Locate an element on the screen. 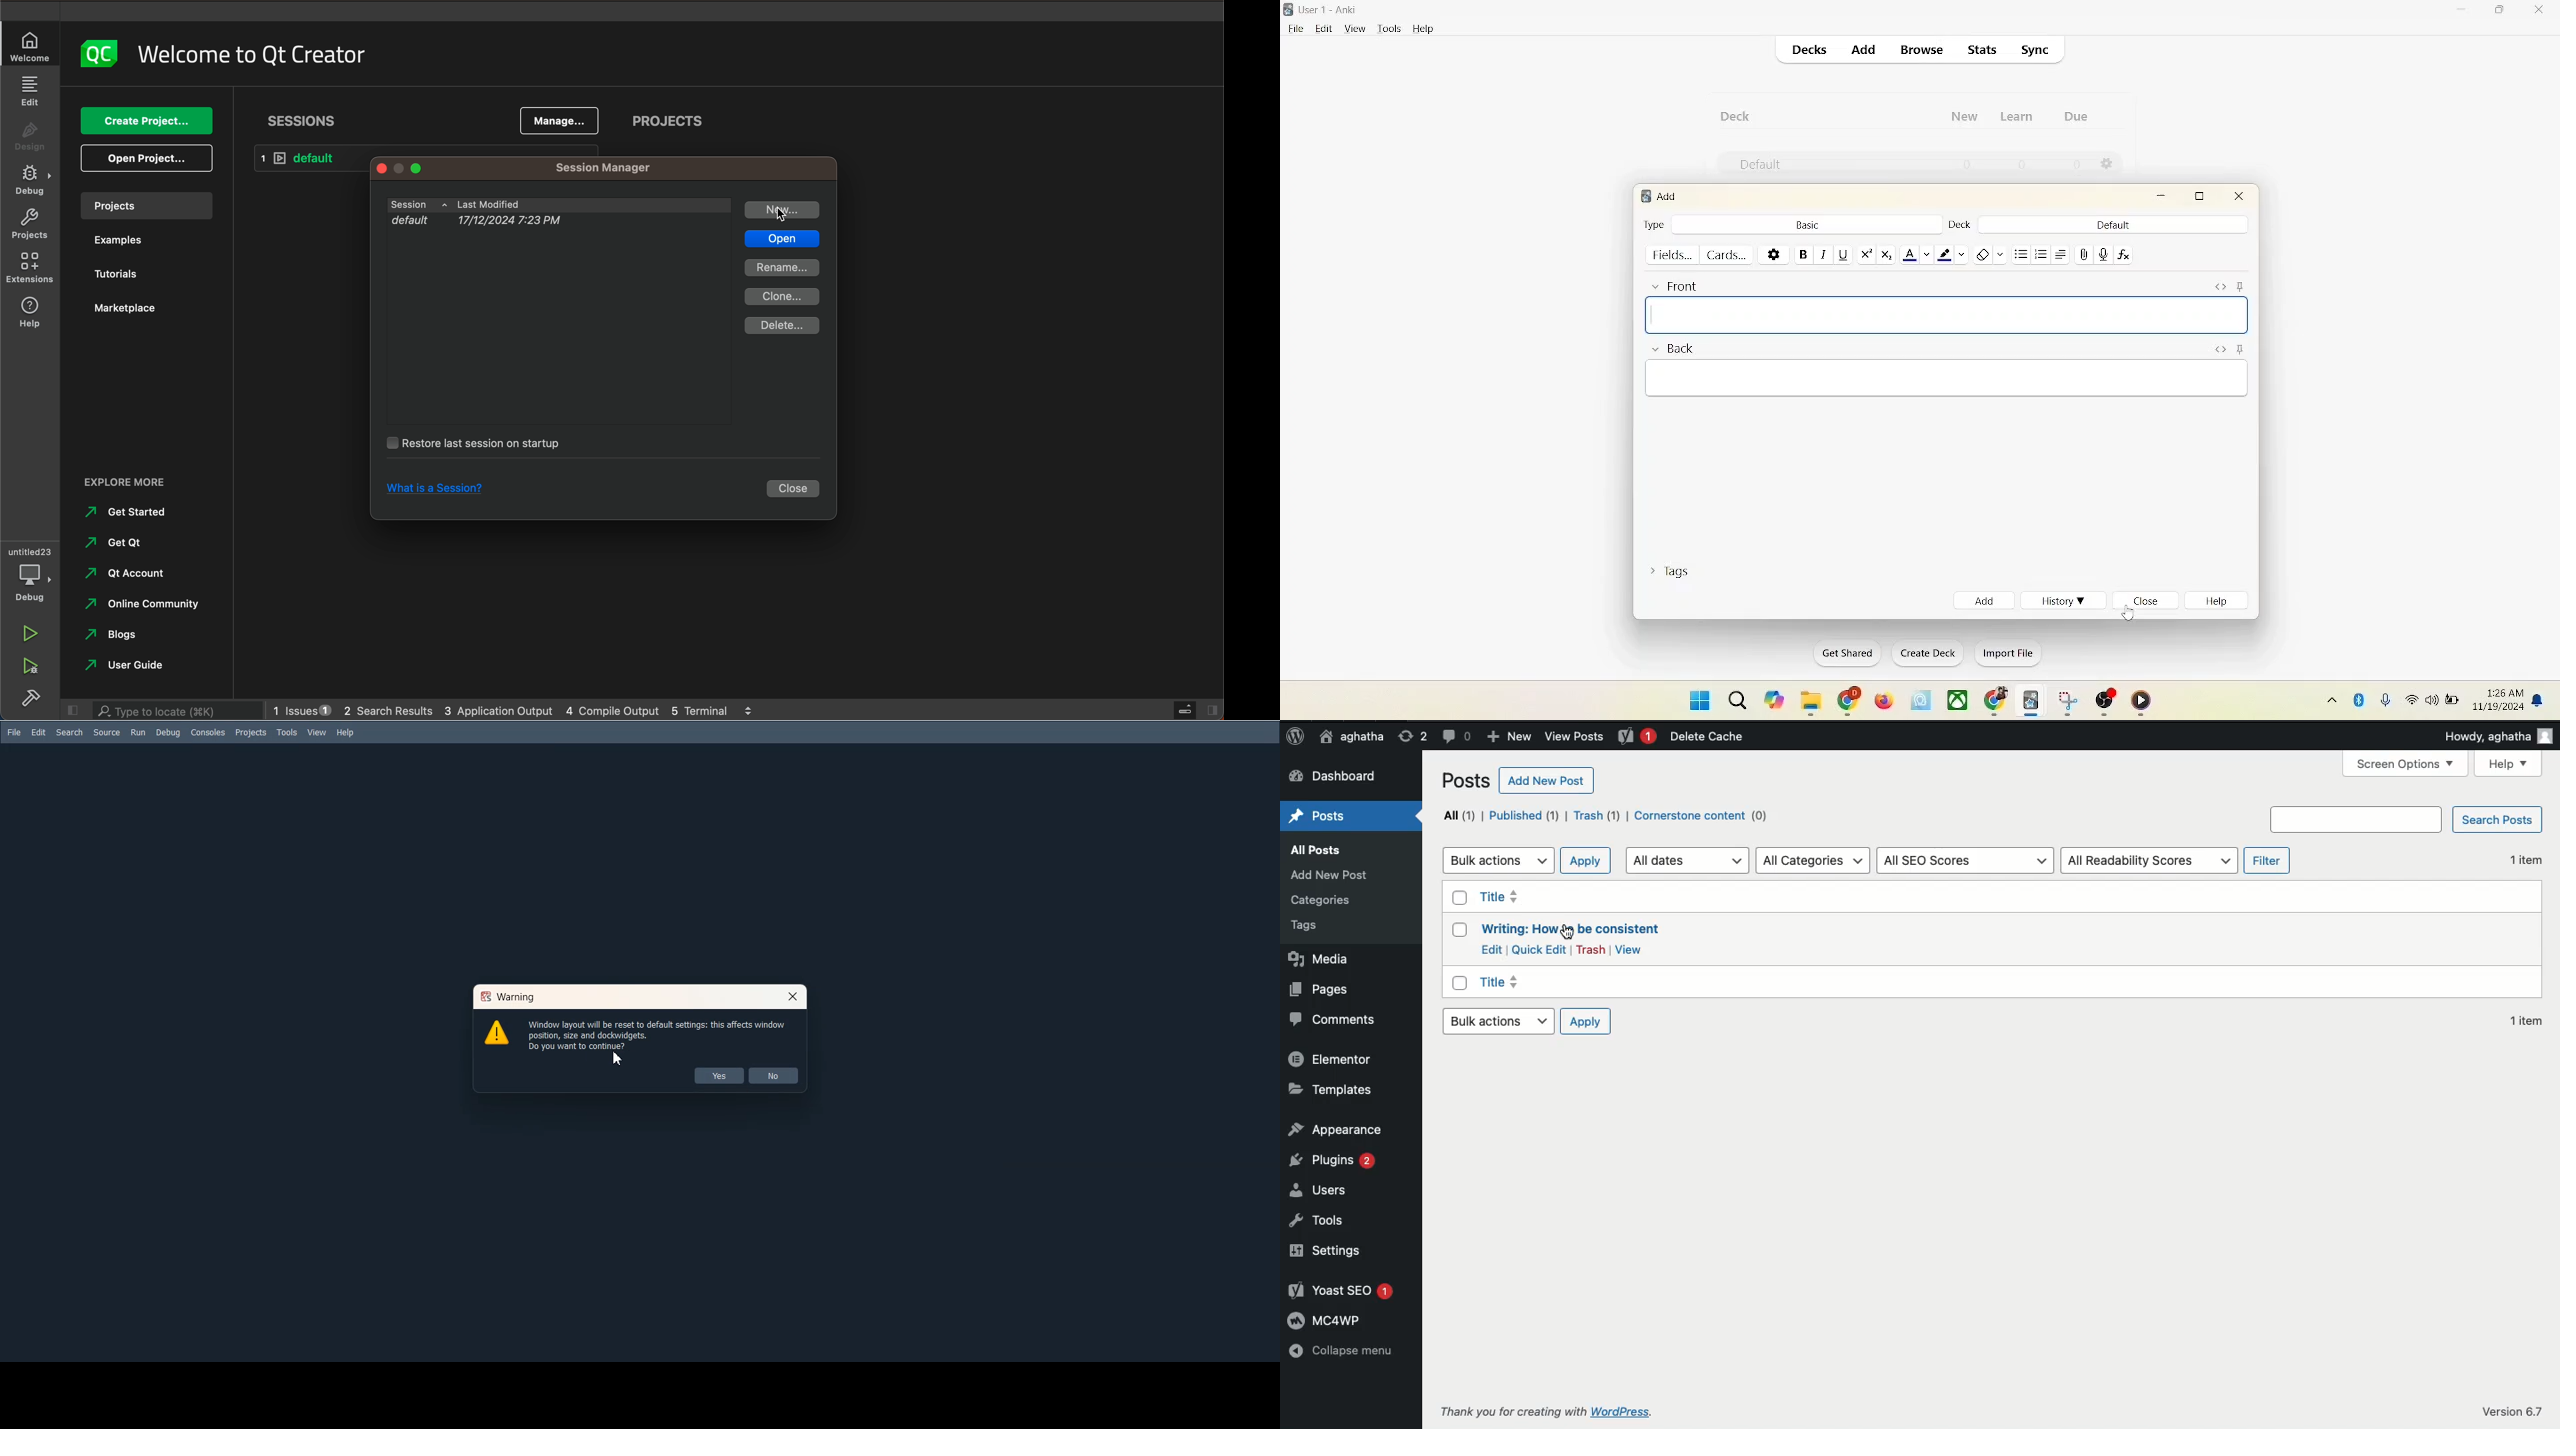 Image resolution: width=2576 pixels, height=1456 pixels. wmcawp is located at coordinates (1332, 1323).